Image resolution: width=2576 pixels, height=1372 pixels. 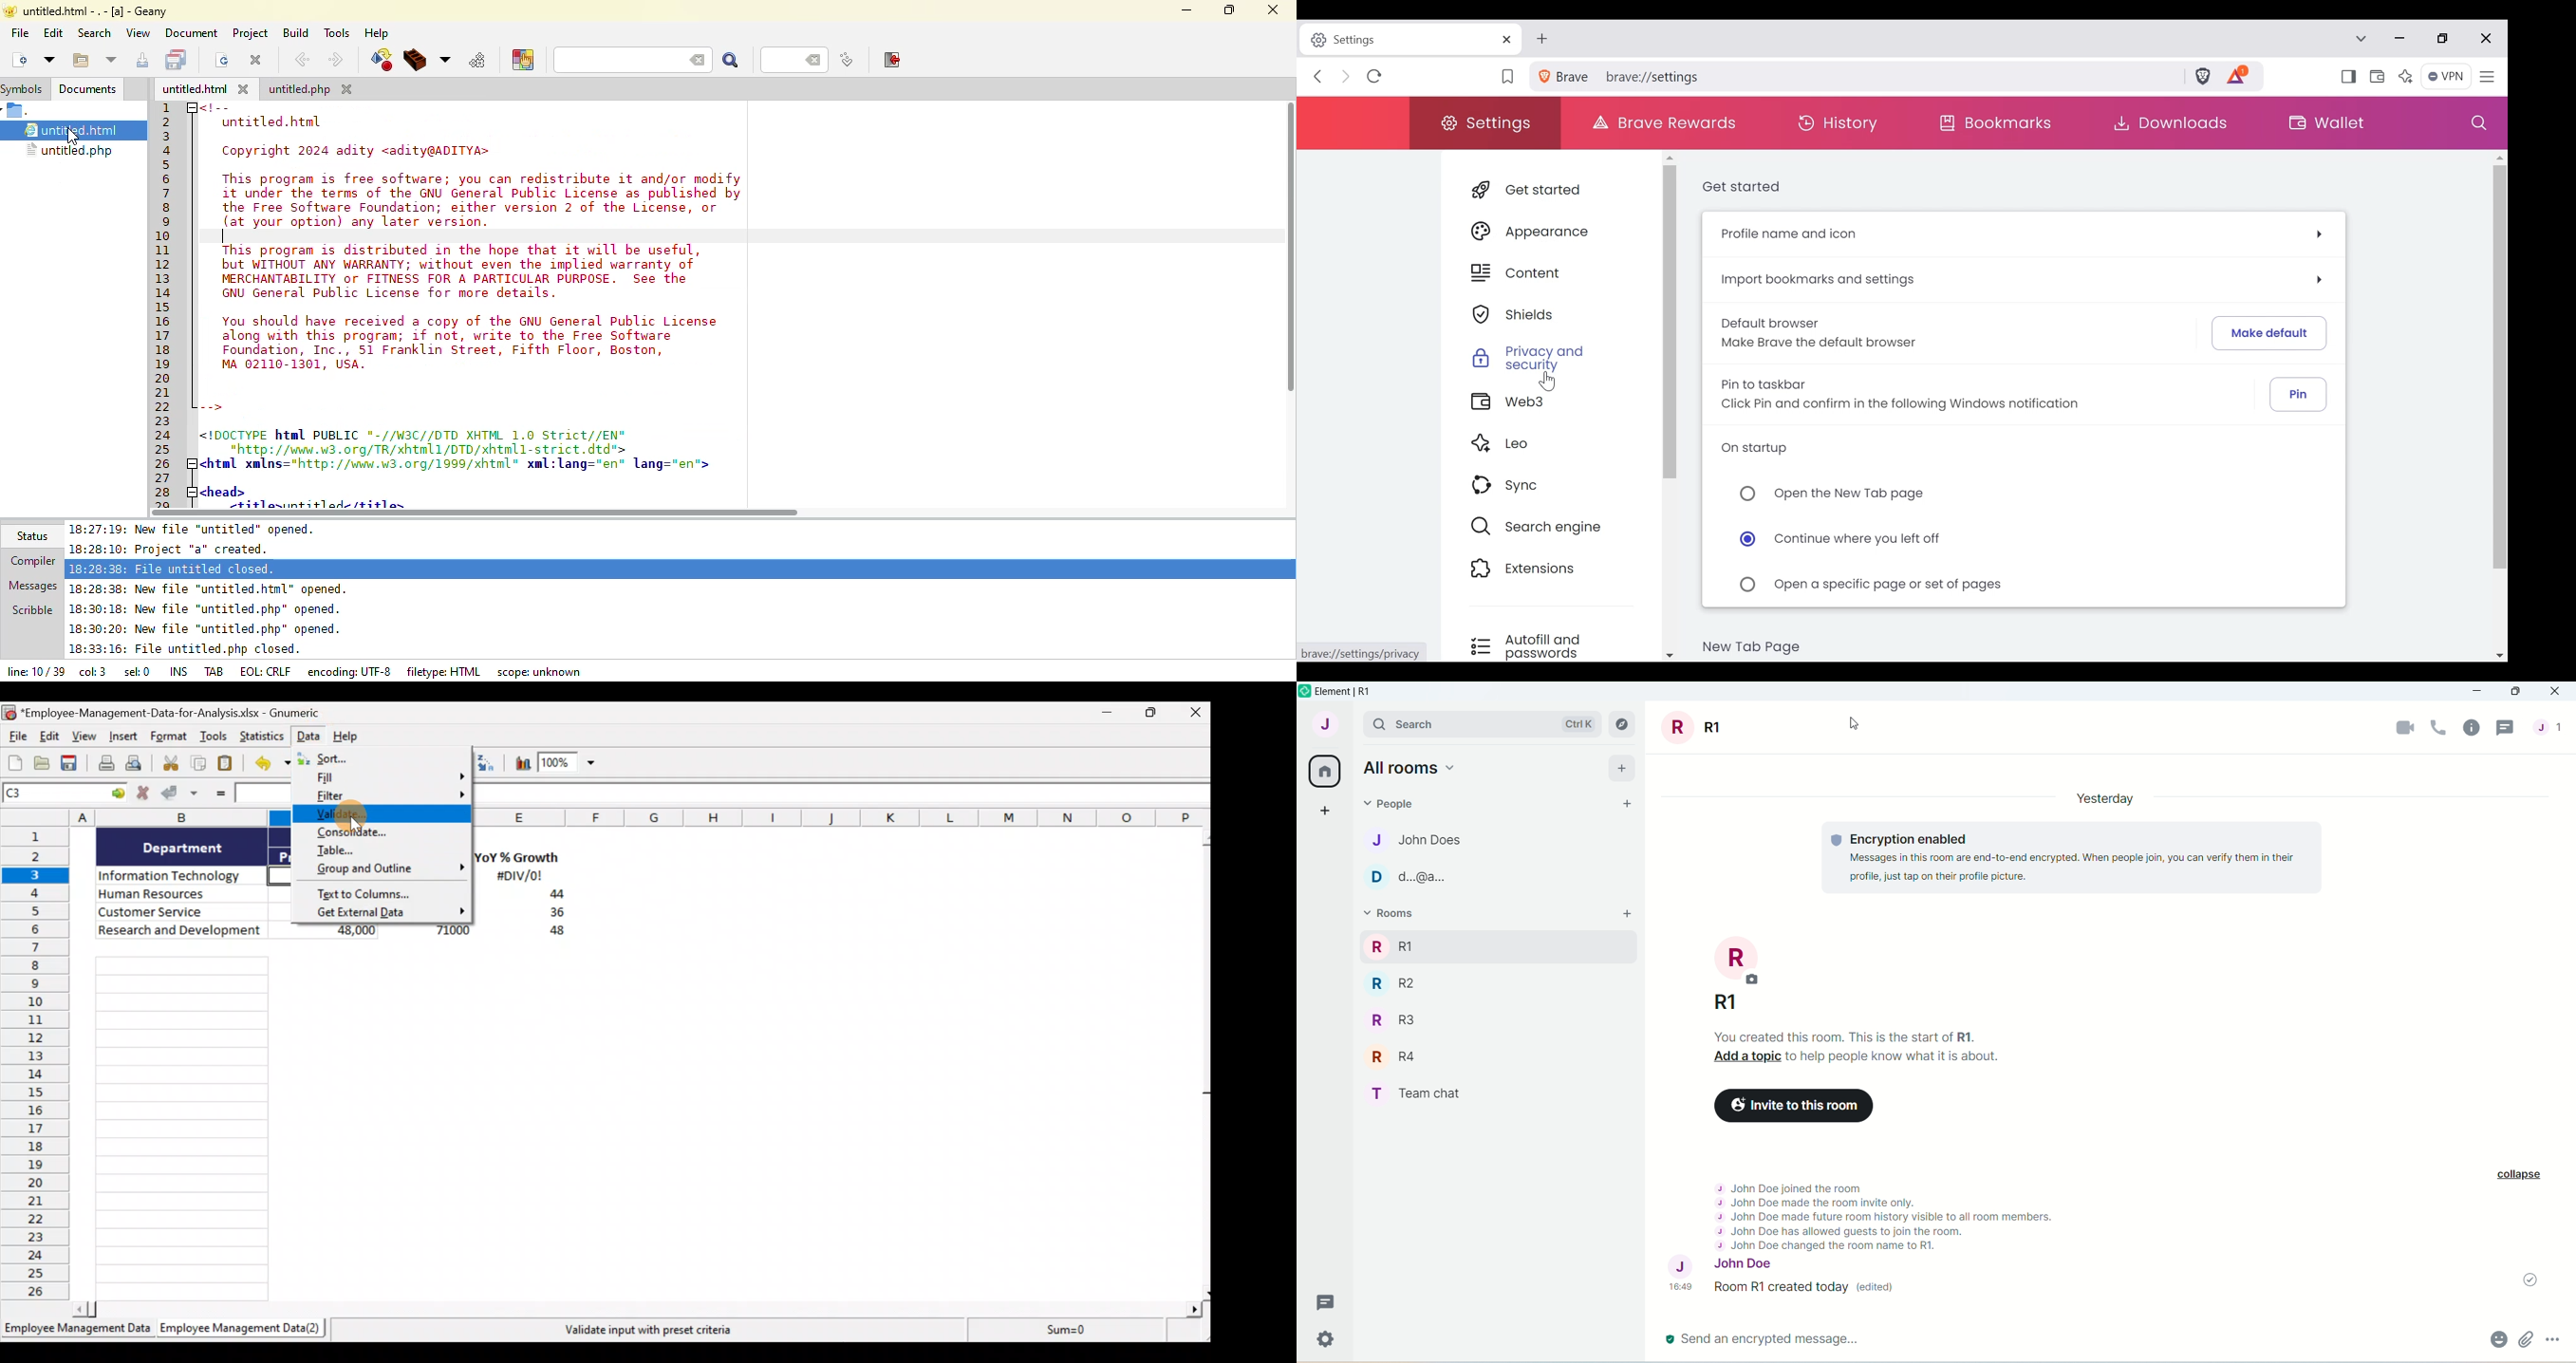 What do you see at coordinates (141, 766) in the screenshot?
I see `Print preview` at bounding box center [141, 766].